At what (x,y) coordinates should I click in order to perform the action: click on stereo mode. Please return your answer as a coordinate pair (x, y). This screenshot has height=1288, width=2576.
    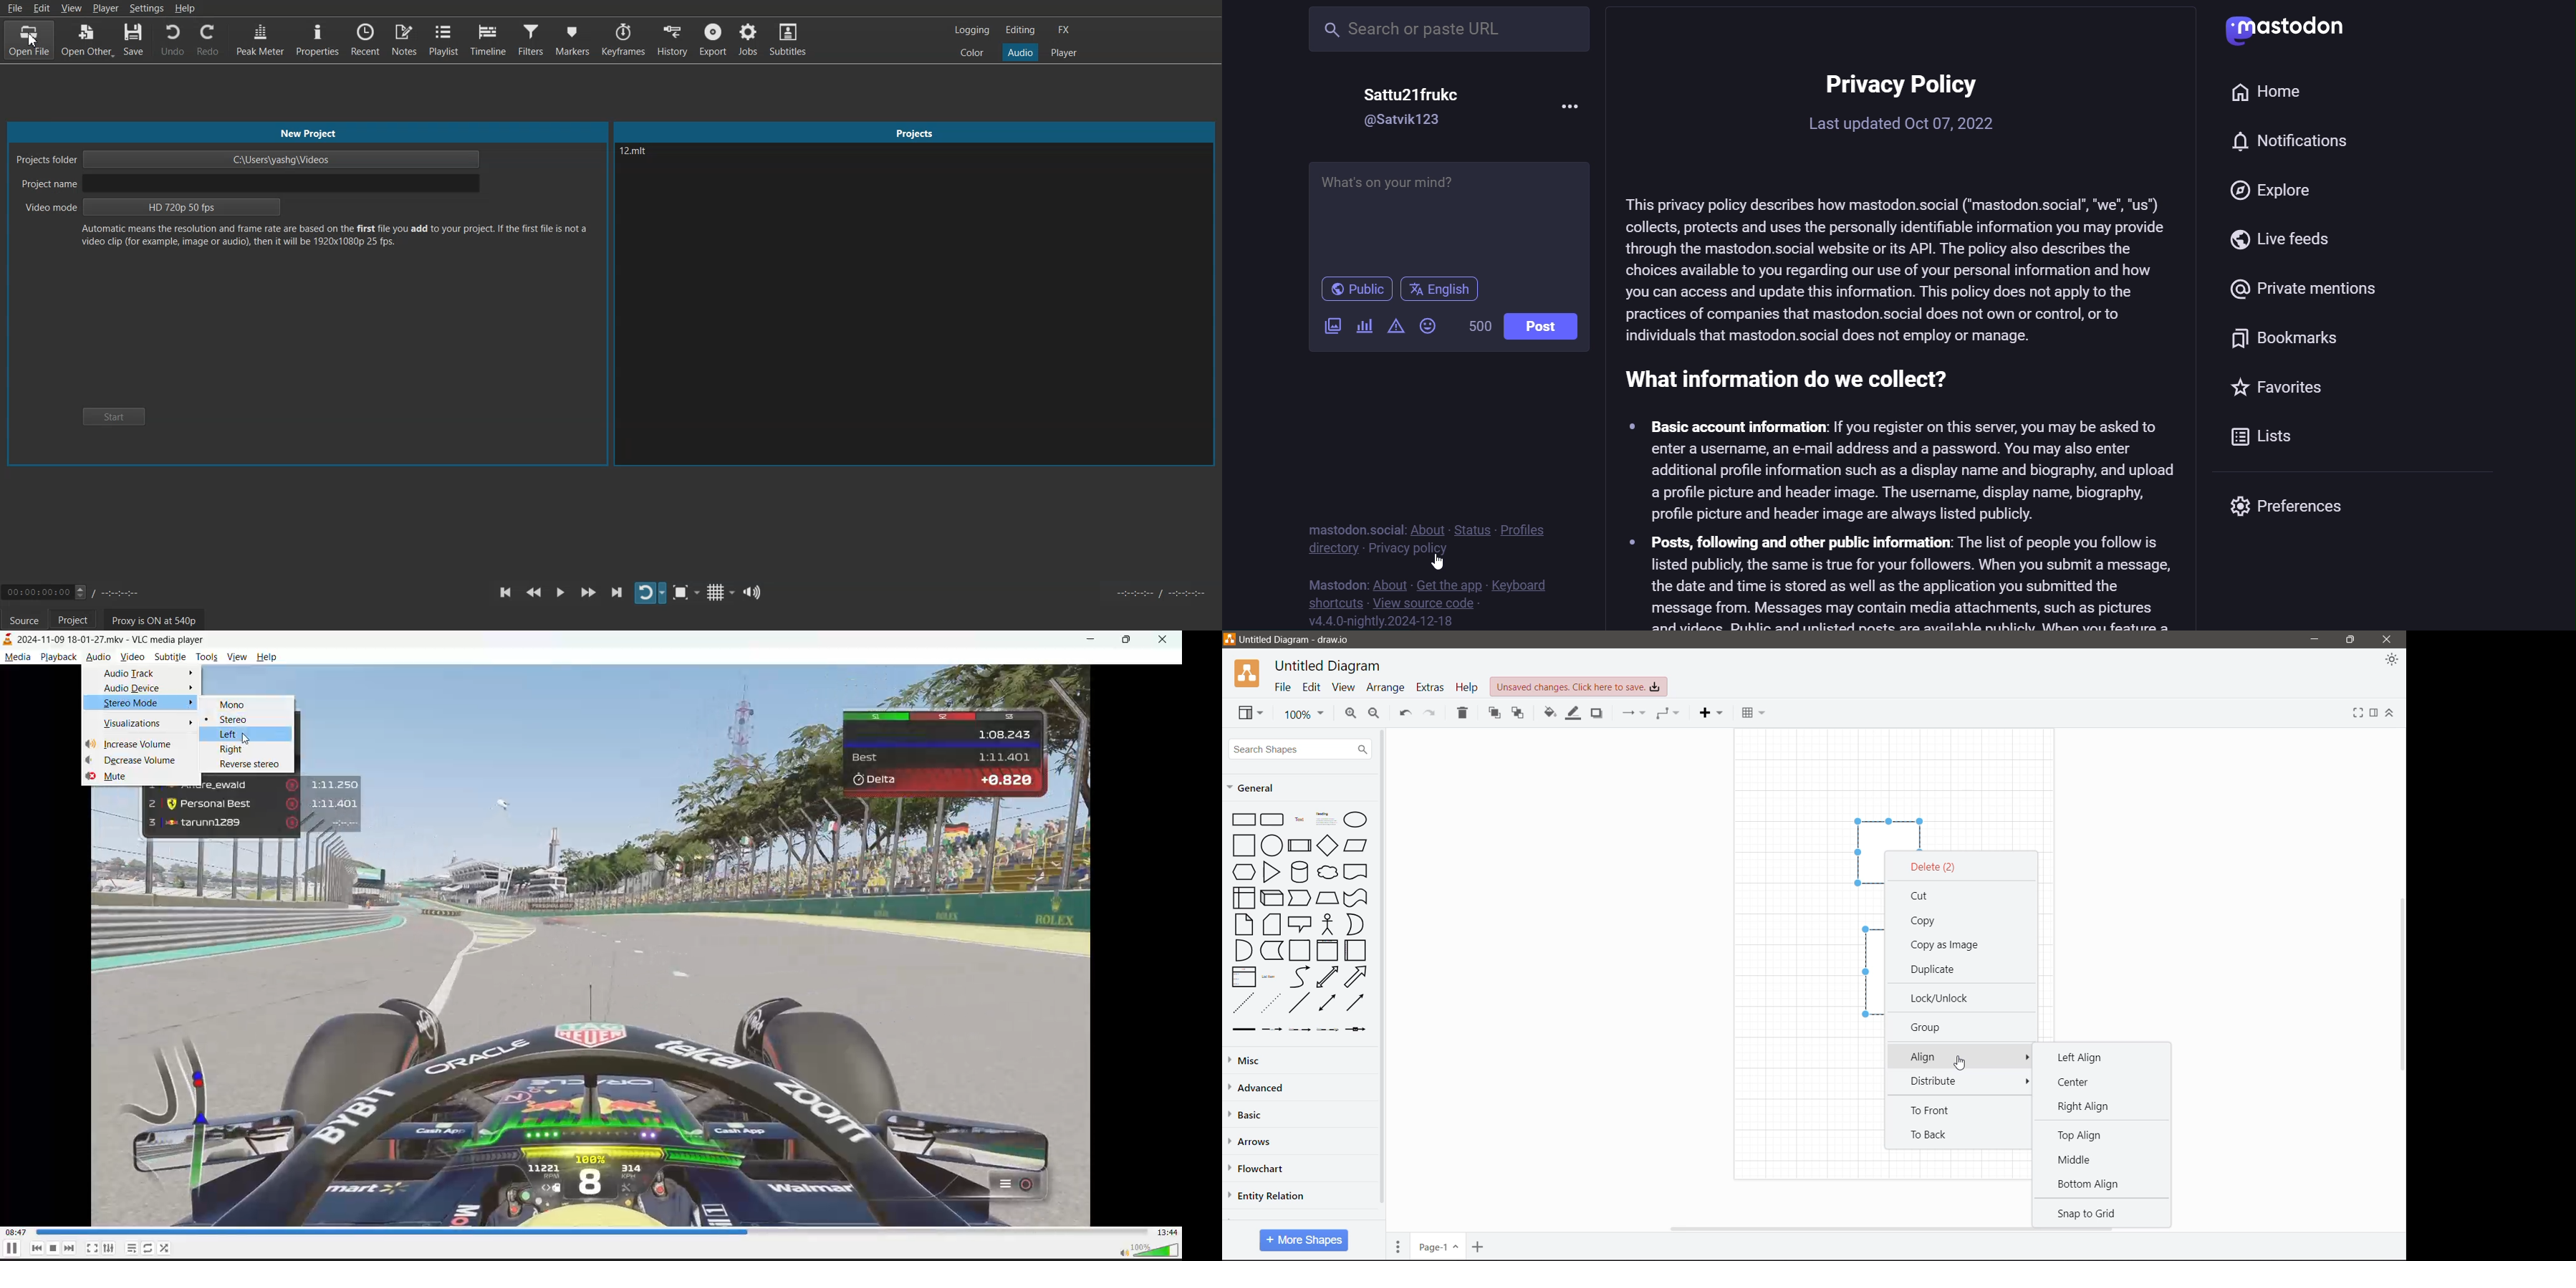
    Looking at the image, I should click on (133, 703).